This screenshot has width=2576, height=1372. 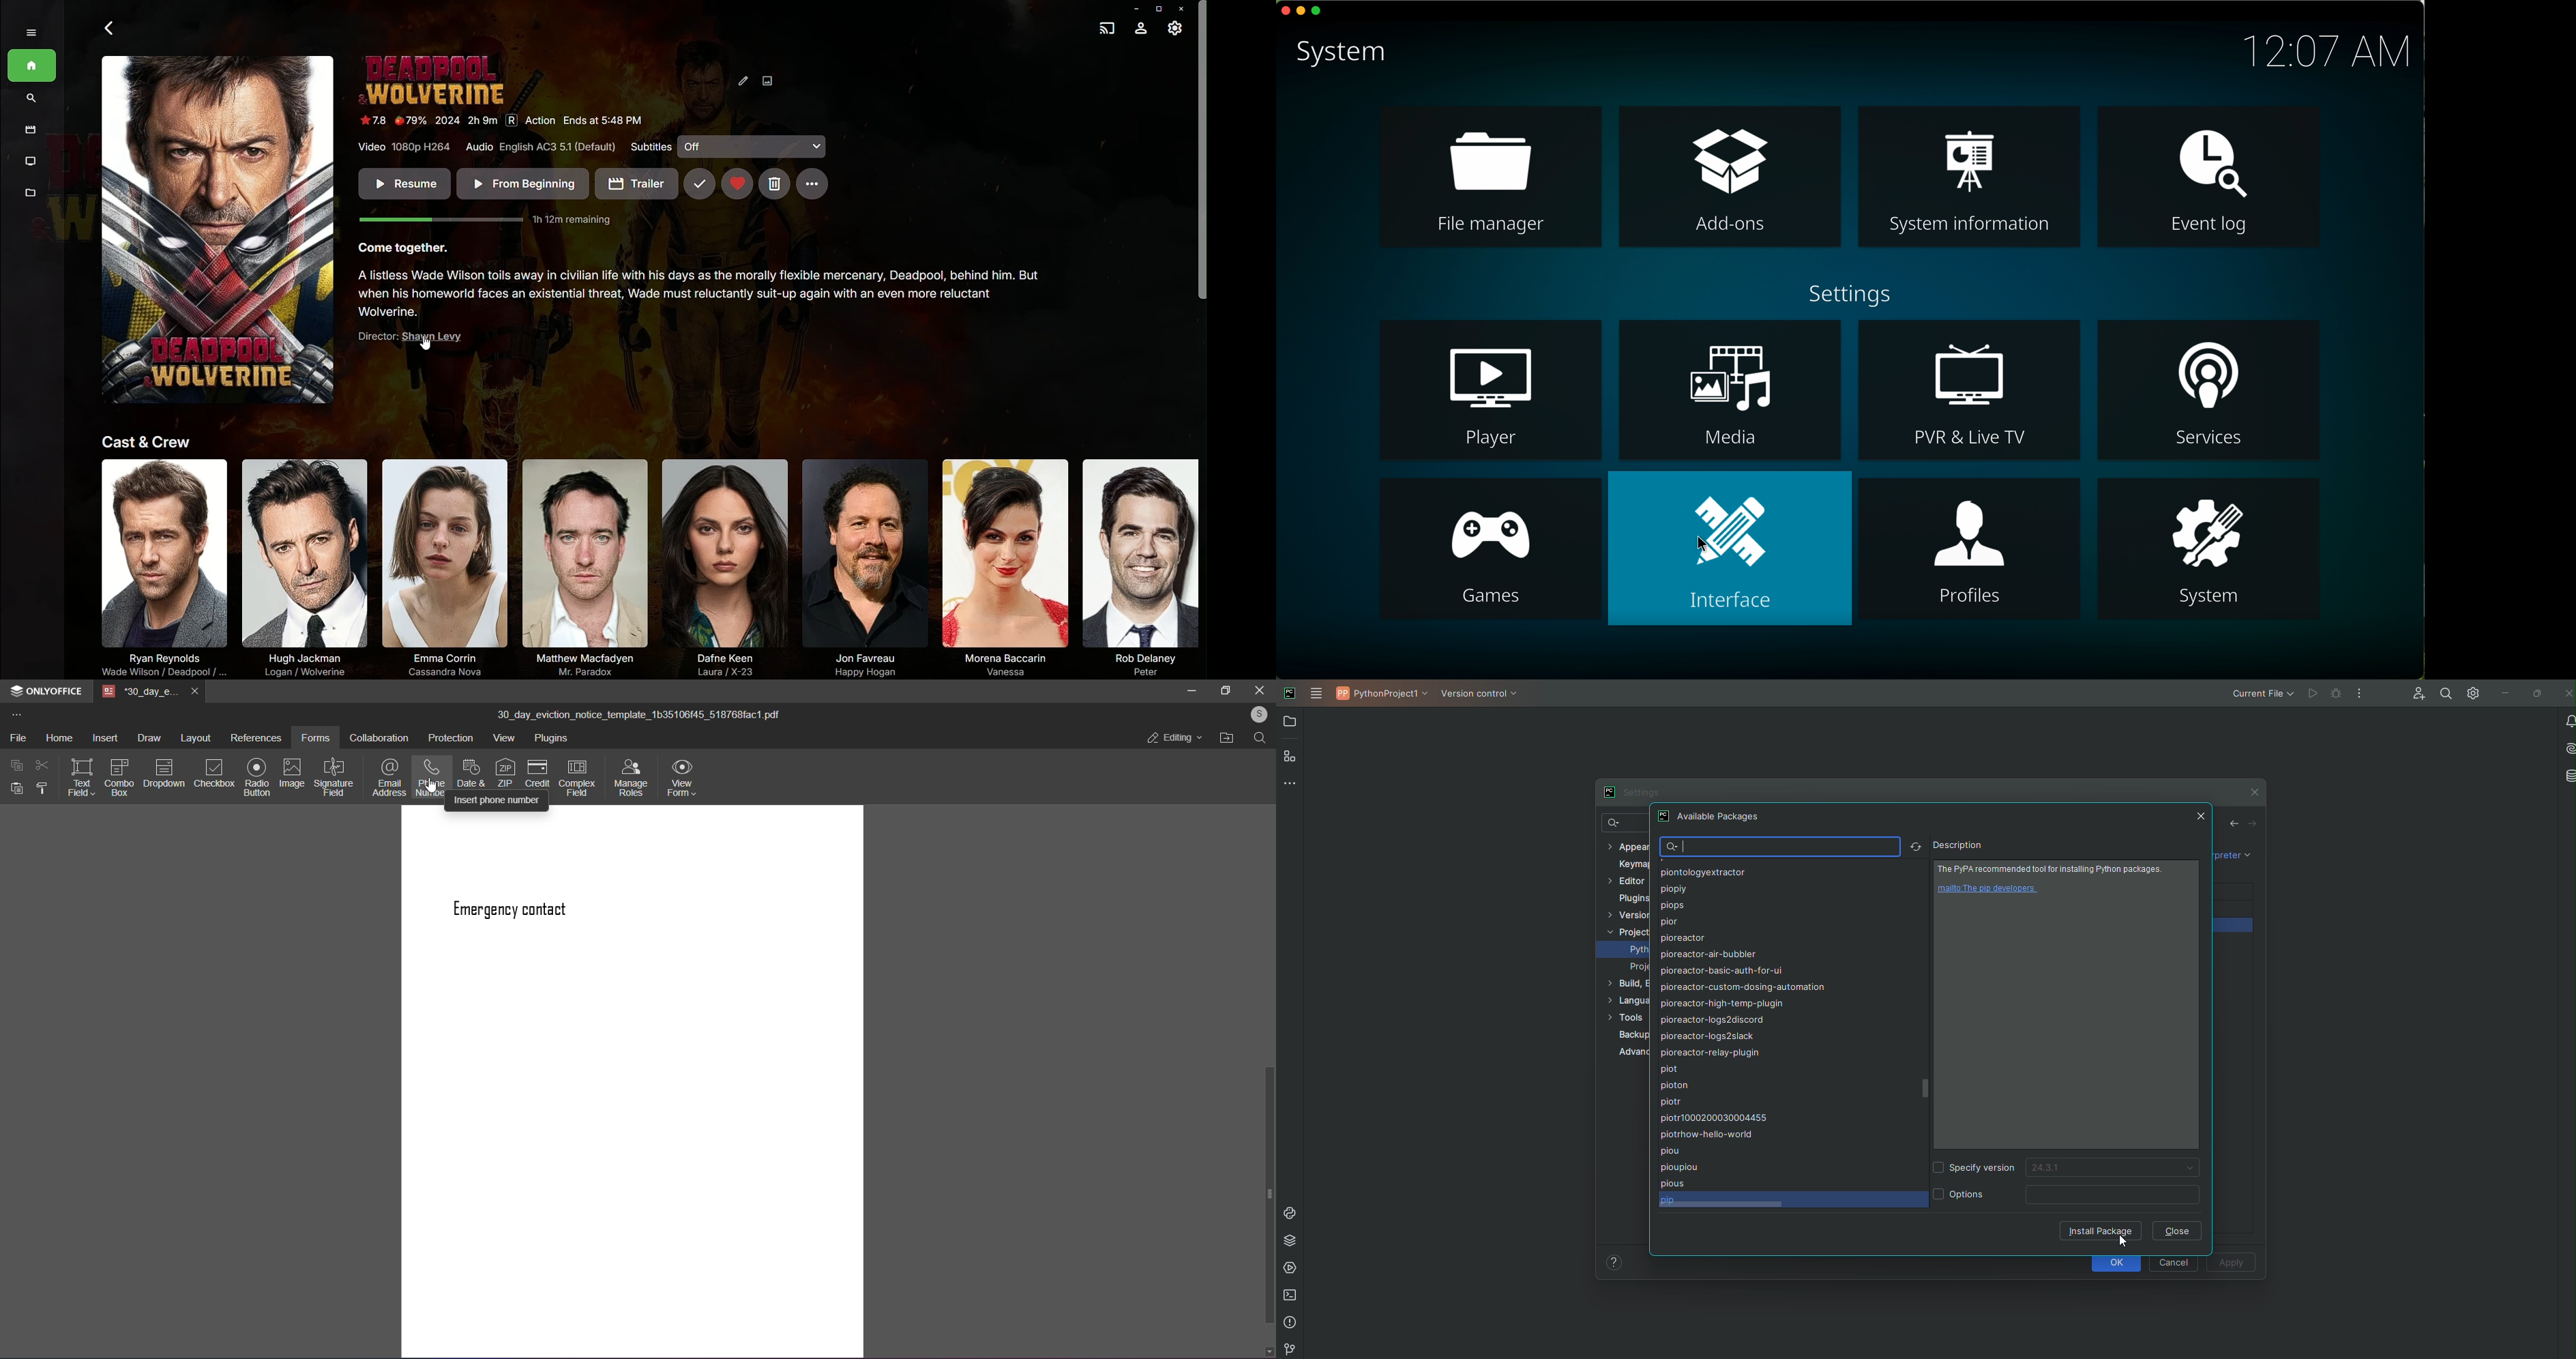 What do you see at coordinates (56, 739) in the screenshot?
I see `home` at bounding box center [56, 739].